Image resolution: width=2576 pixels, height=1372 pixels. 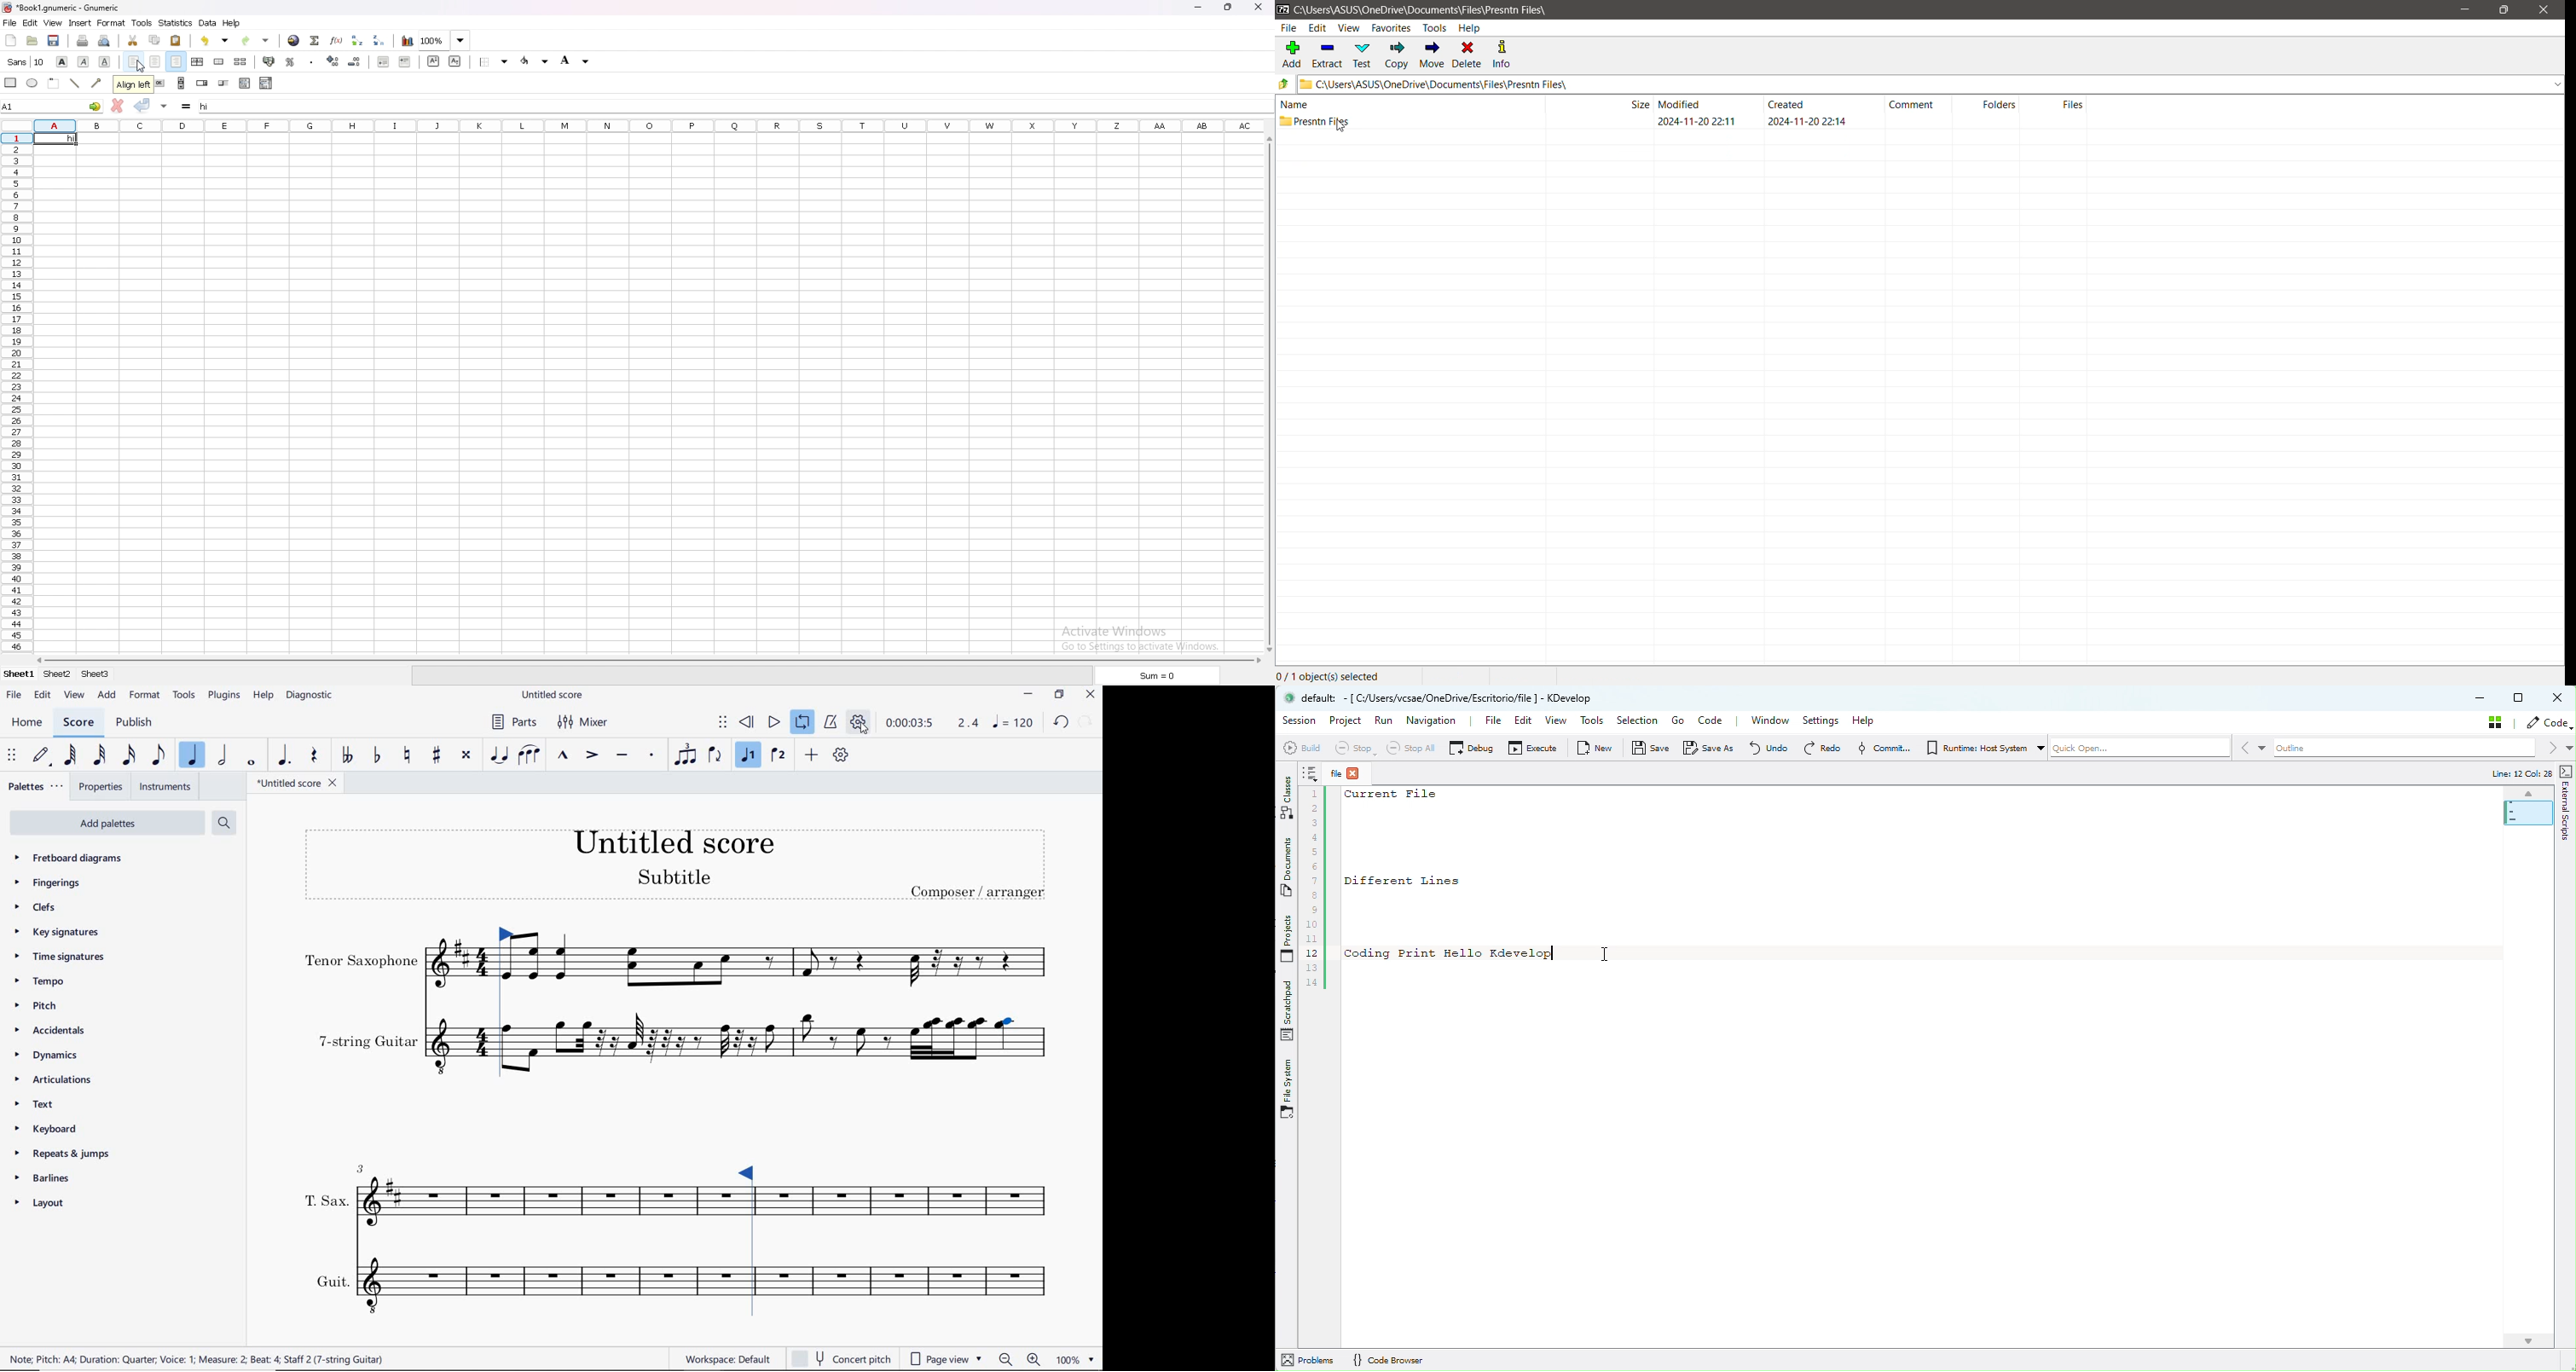 I want to click on ADD, so click(x=810, y=756).